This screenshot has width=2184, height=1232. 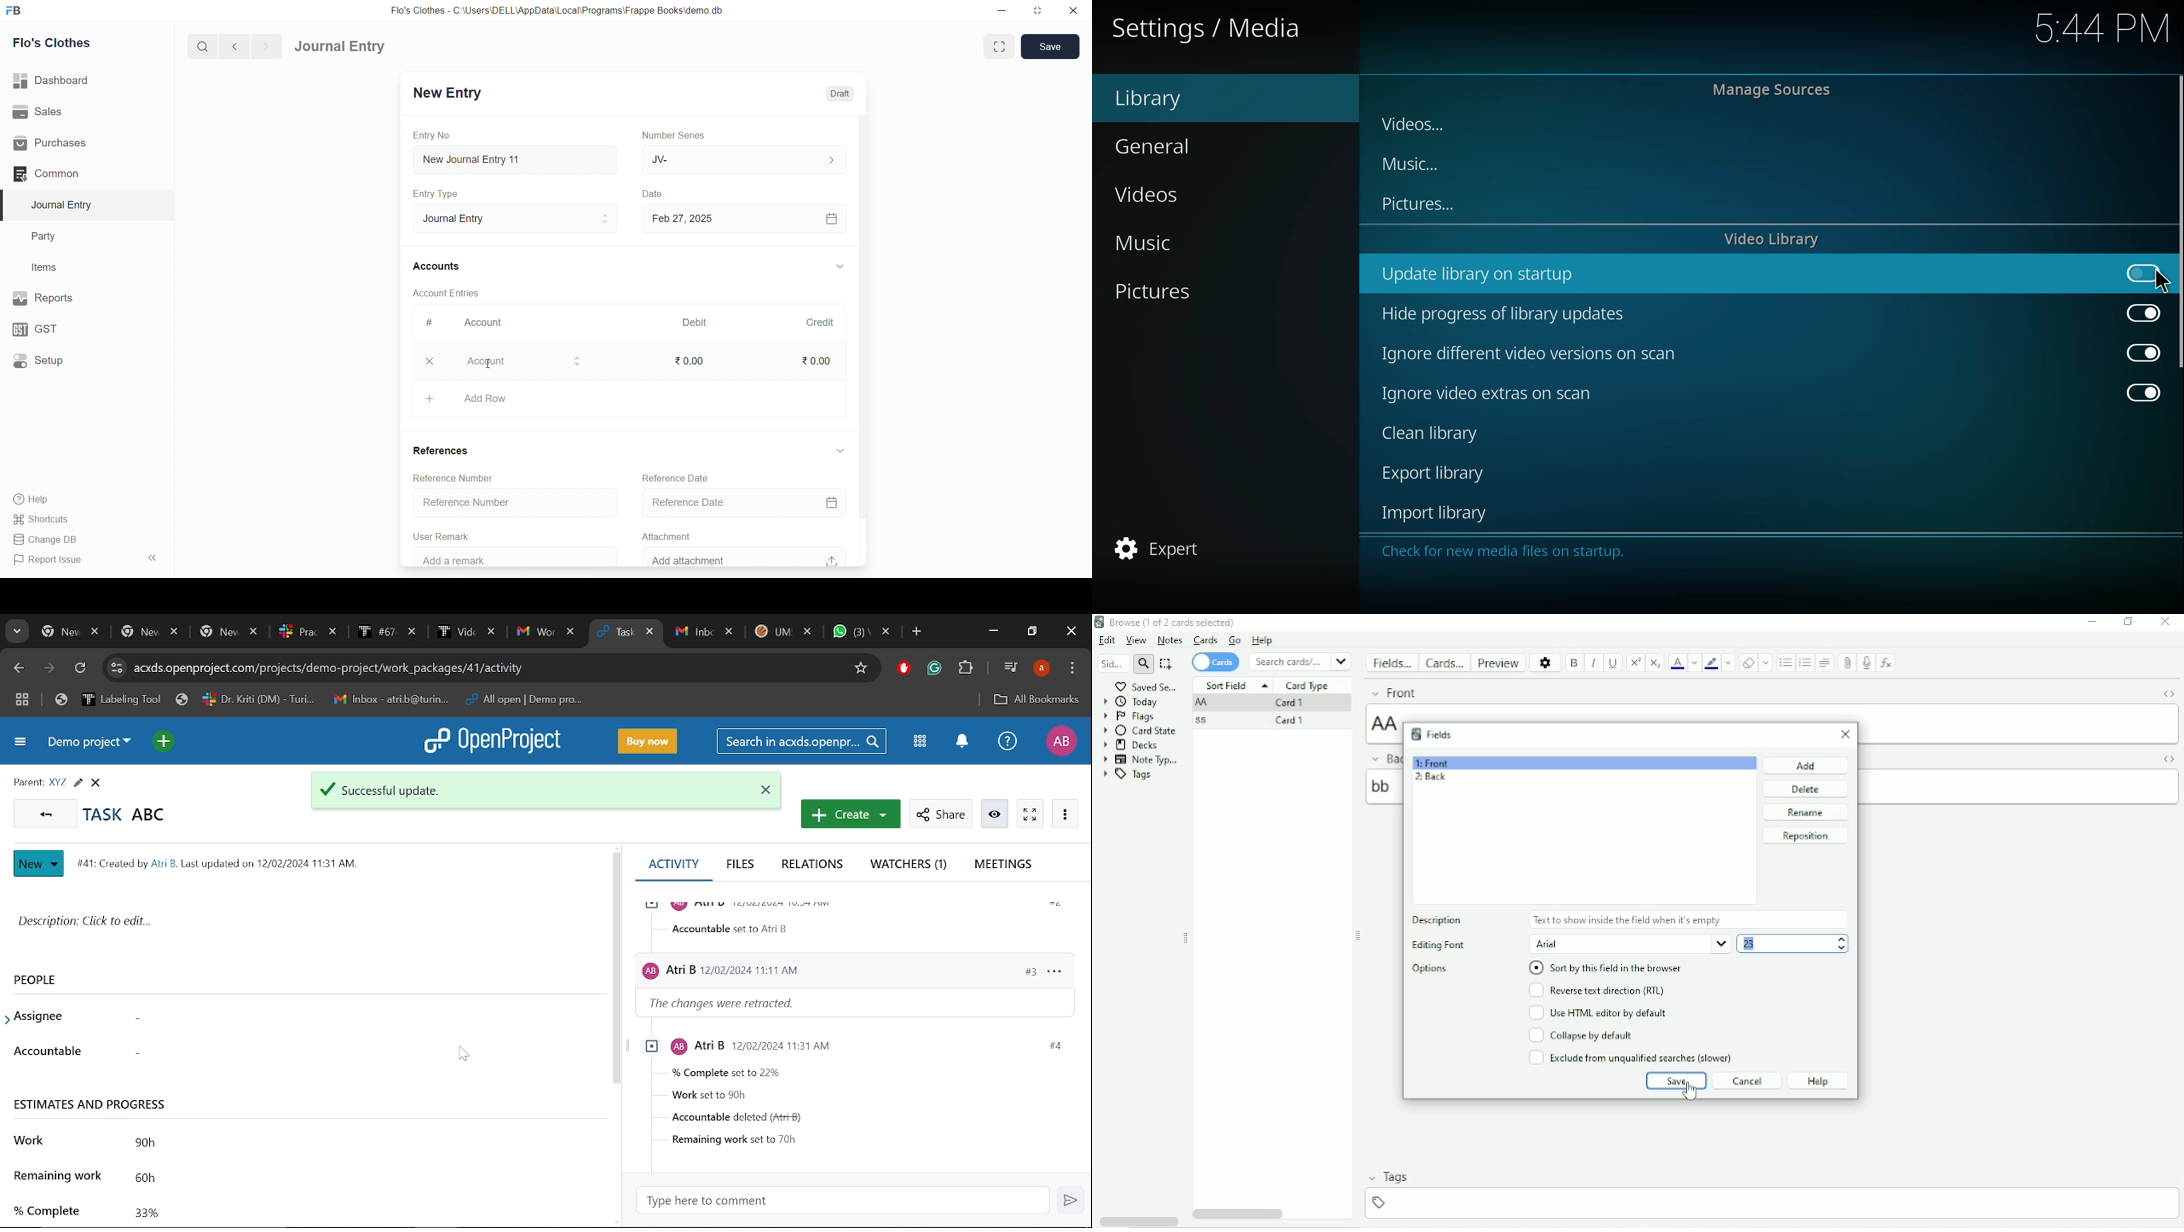 I want to click on Items, so click(x=48, y=267).